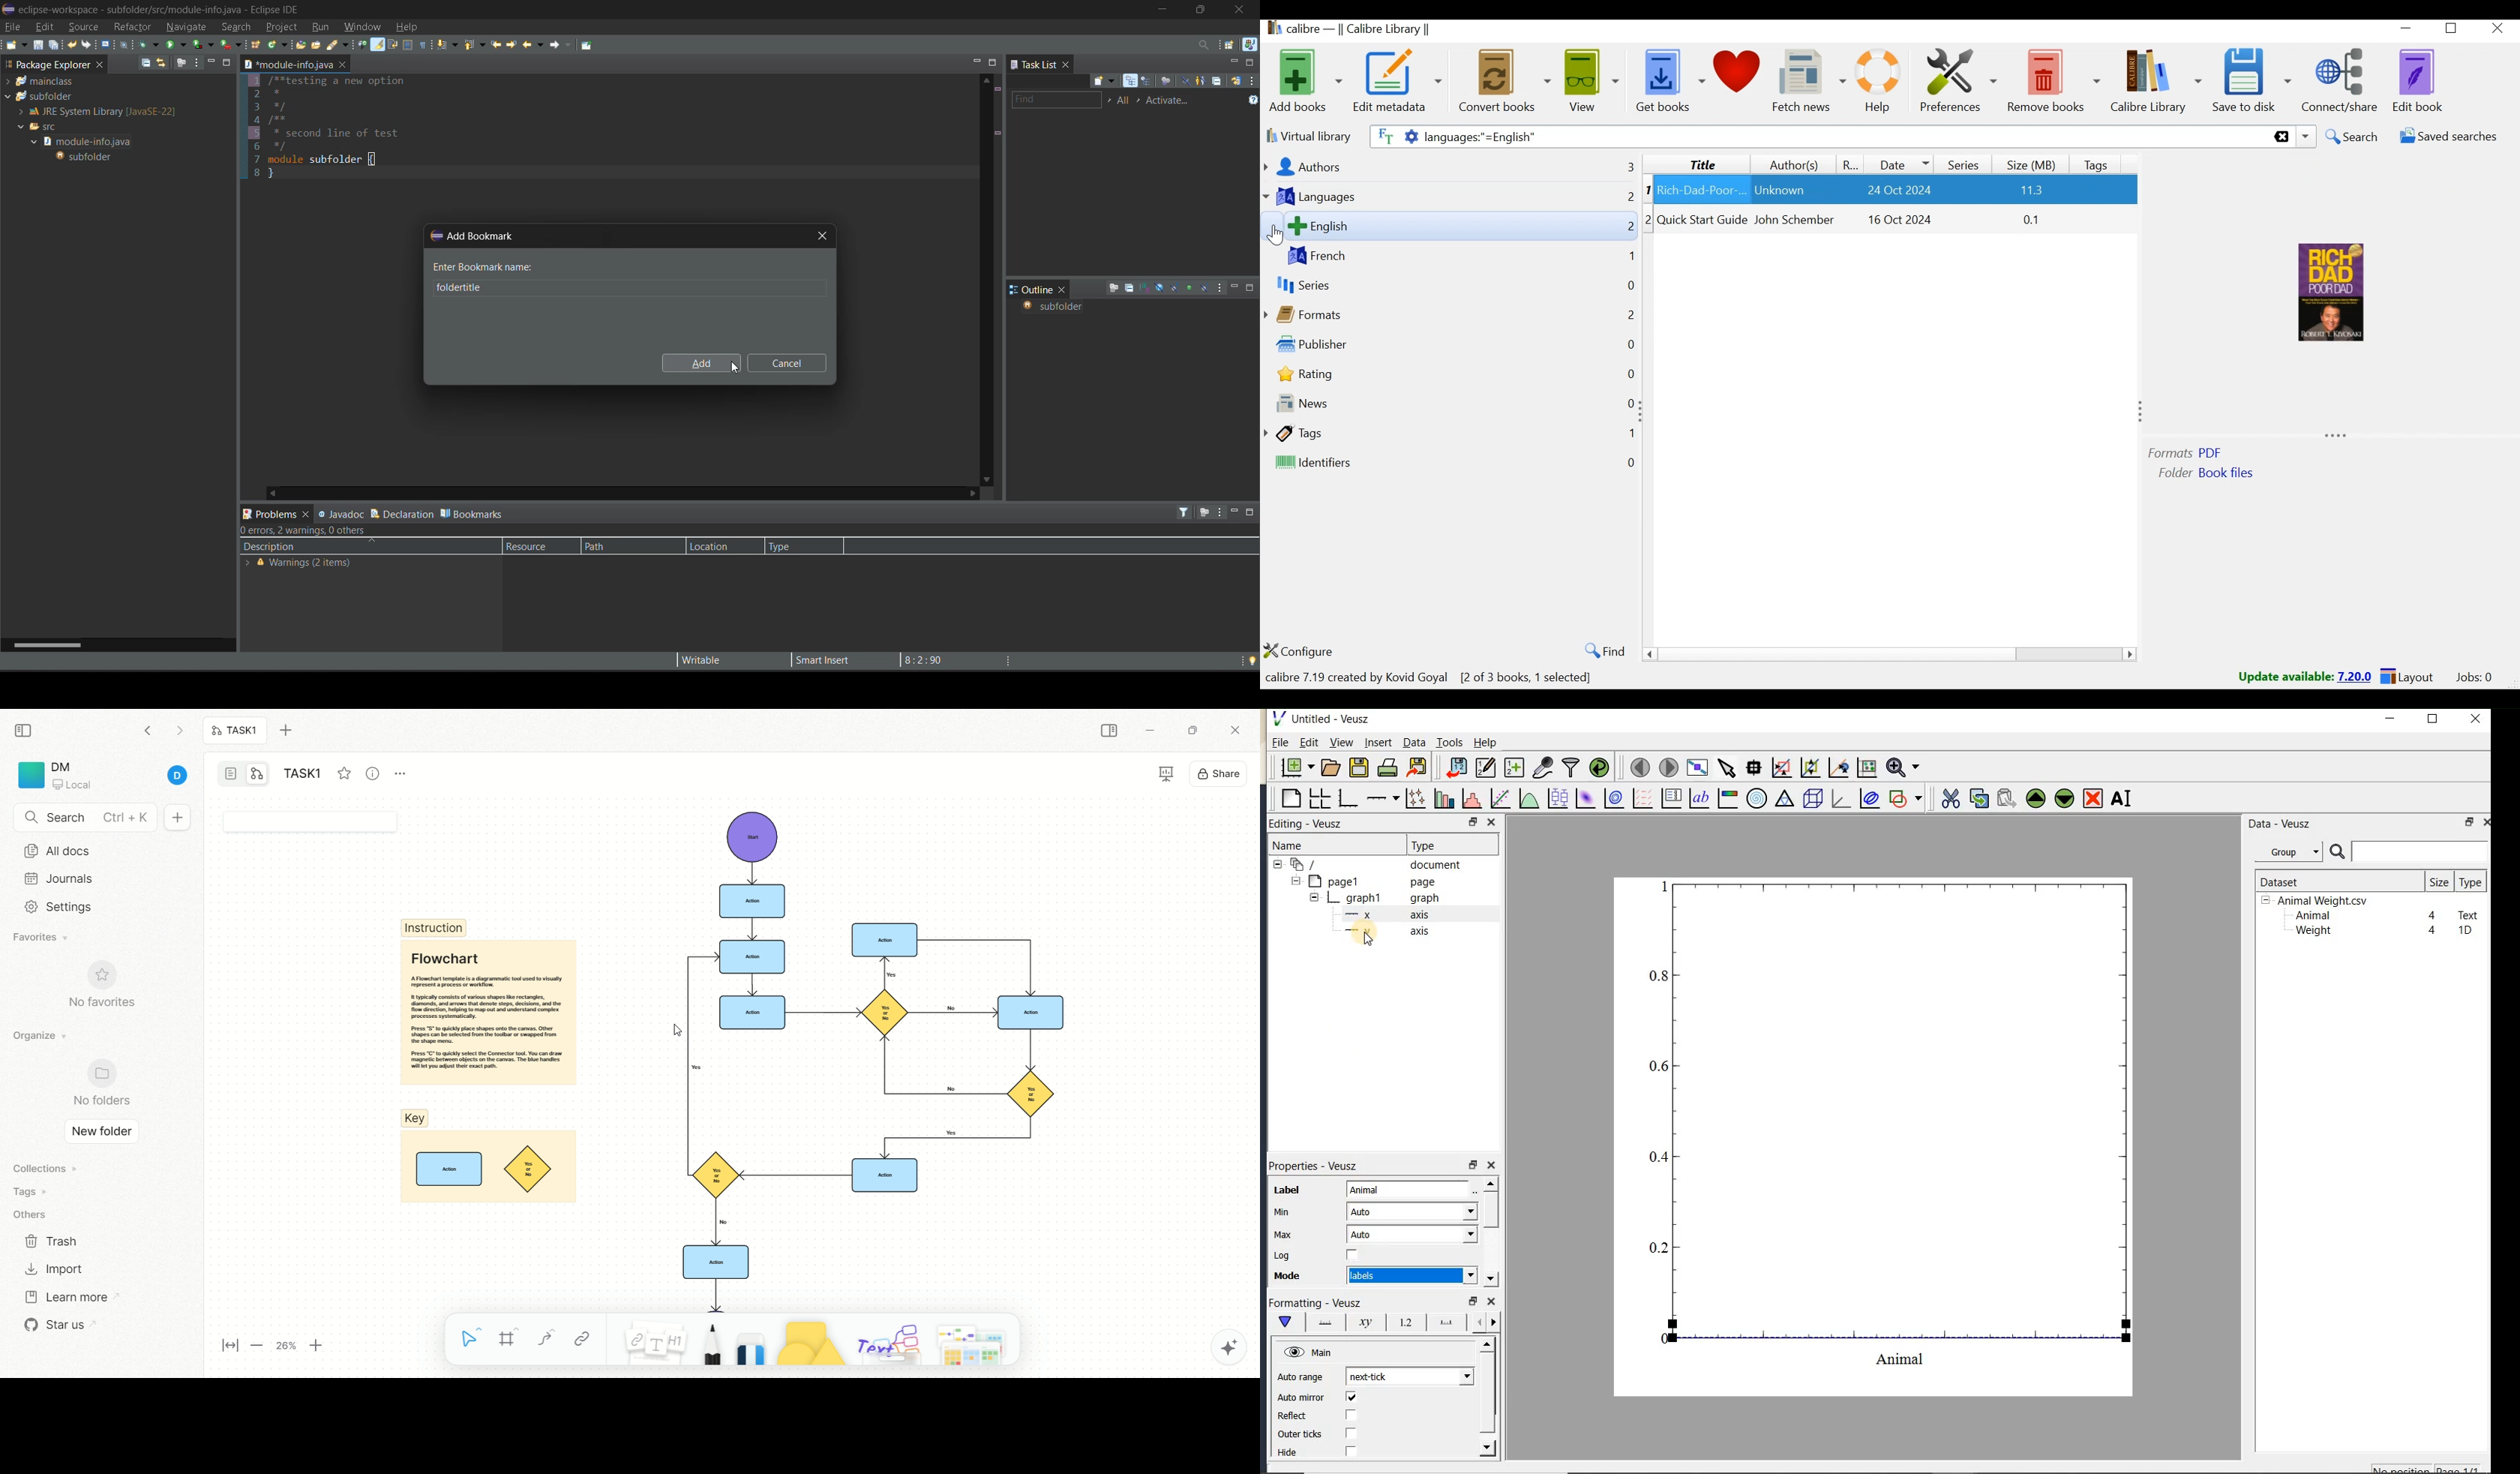 This screenshot has width=2520, height=1484. Describe the element at coordinates (1109, 100) in the screenshot. I see `select working set` at that location.